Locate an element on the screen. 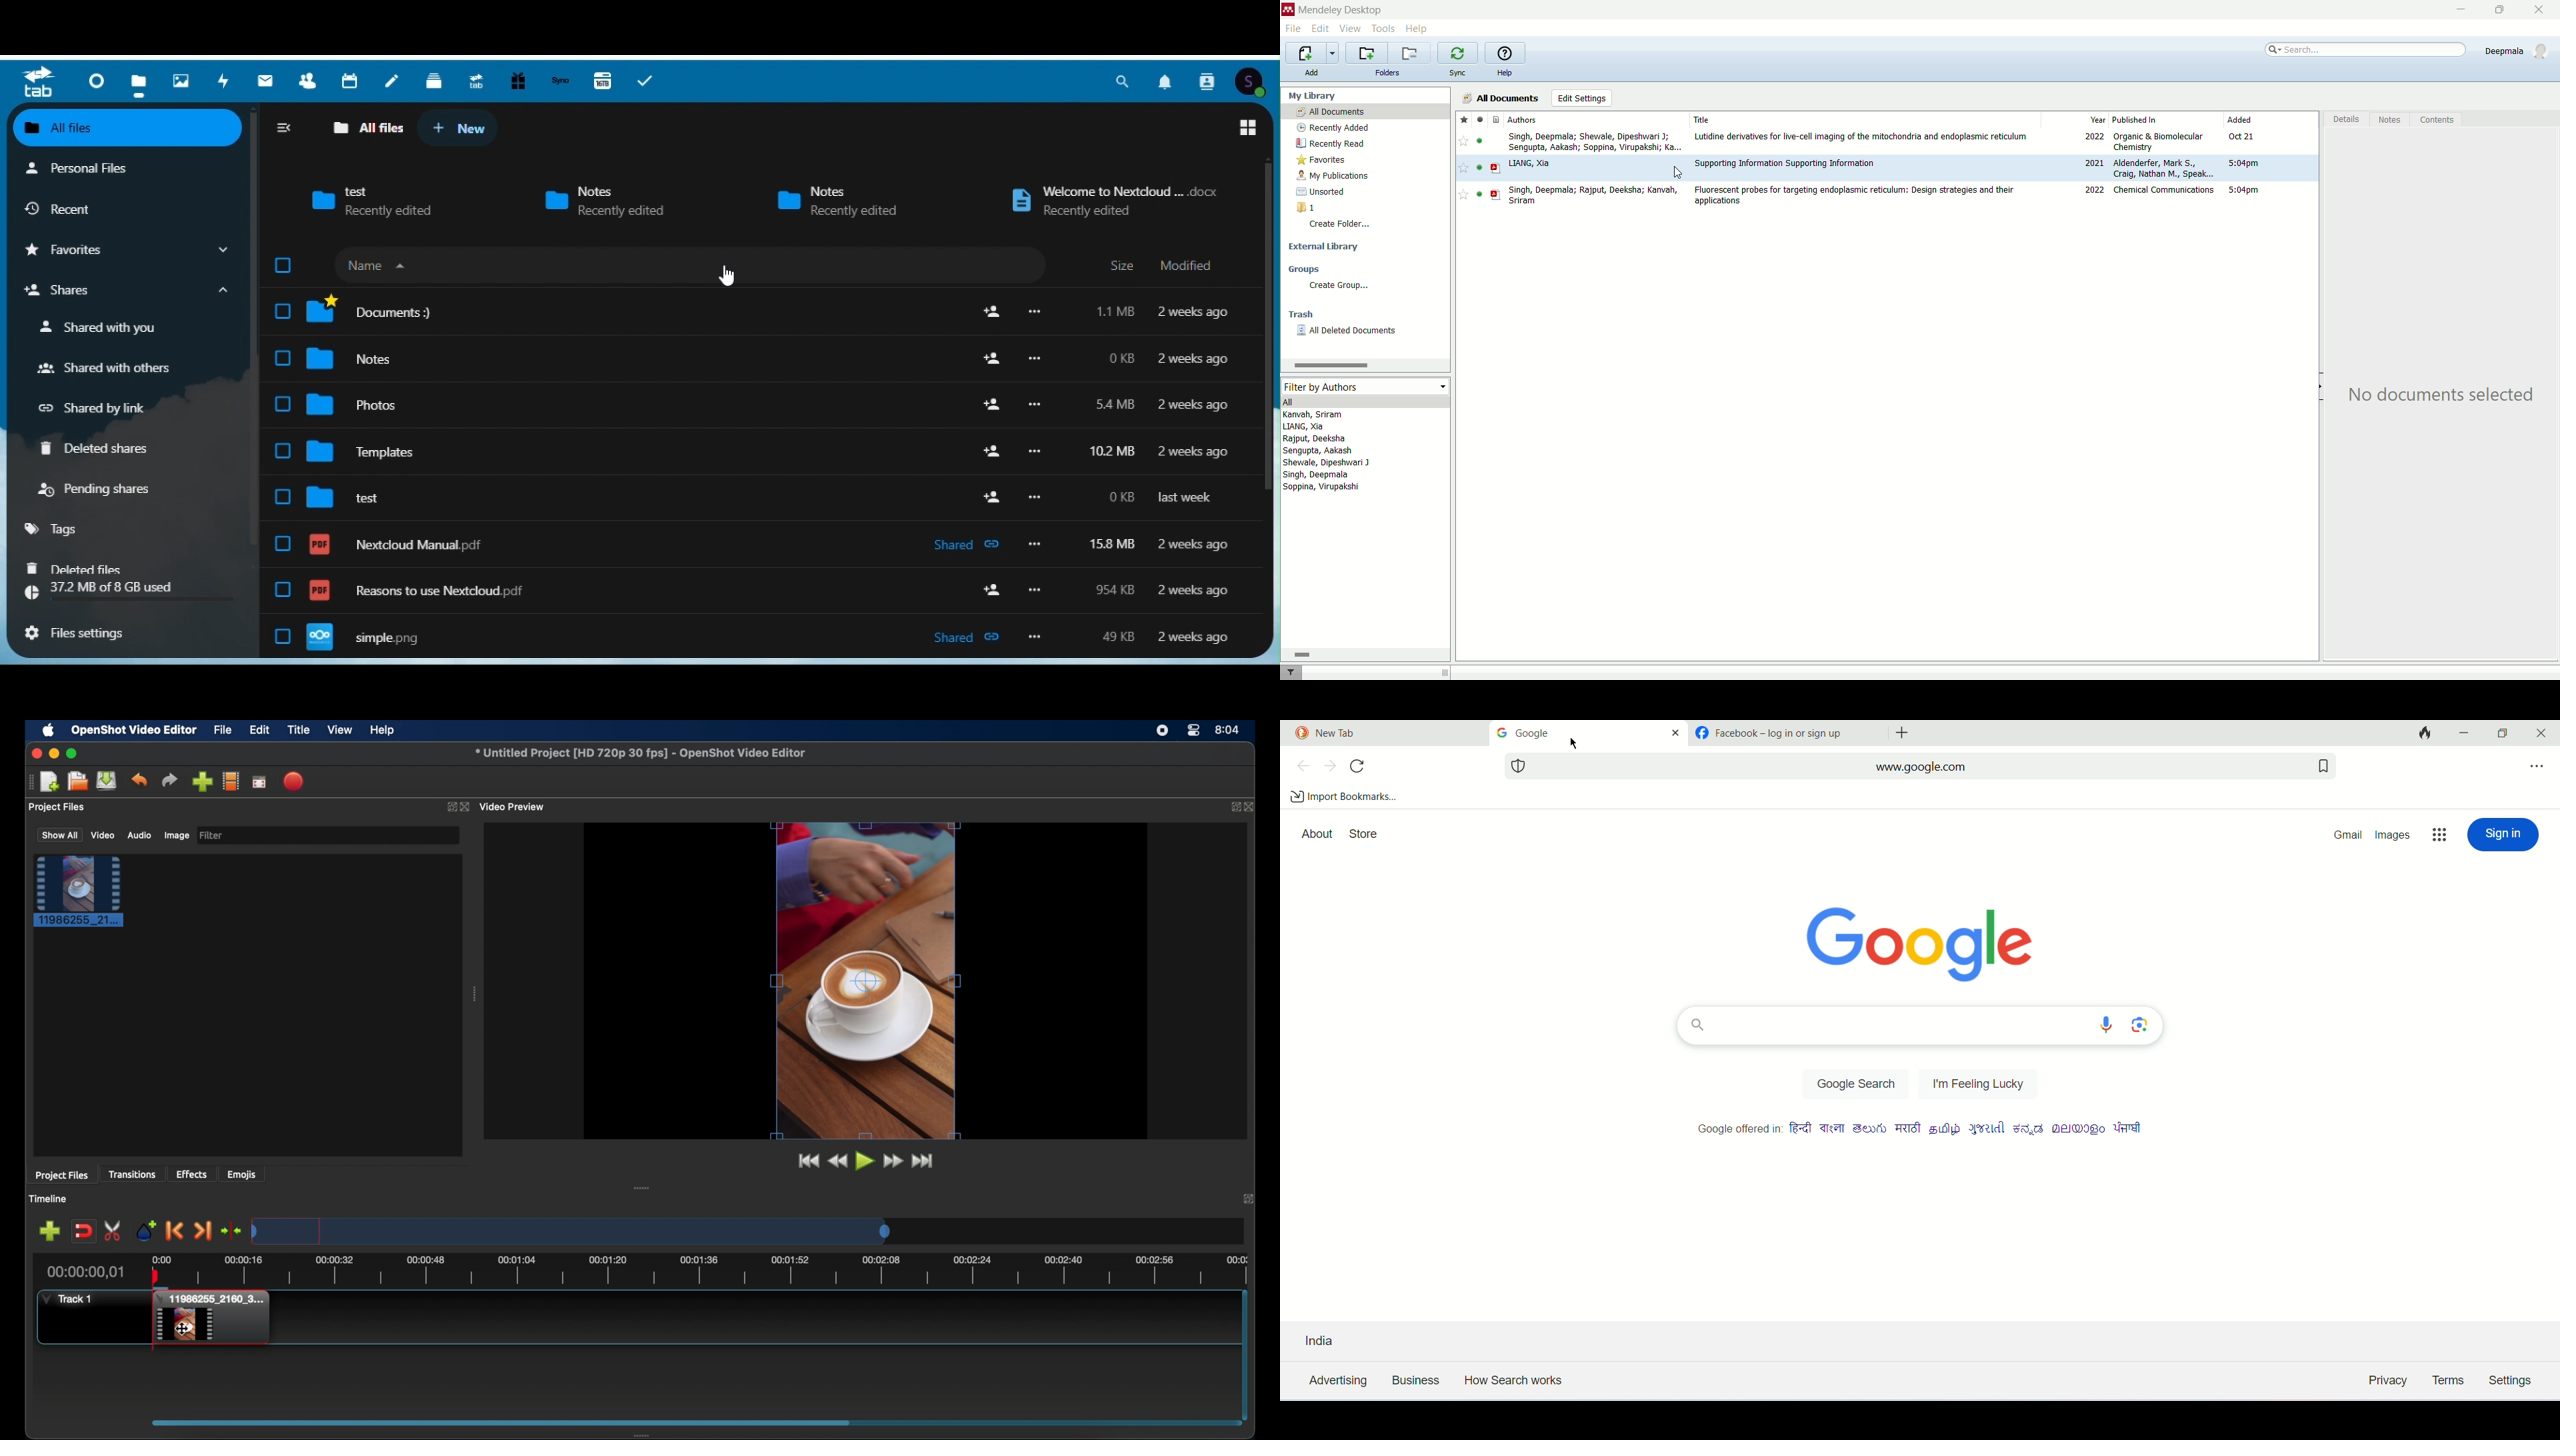 The height and width of the screenshot is (1456, 2576). video preview is located at coordinates (867, 981).